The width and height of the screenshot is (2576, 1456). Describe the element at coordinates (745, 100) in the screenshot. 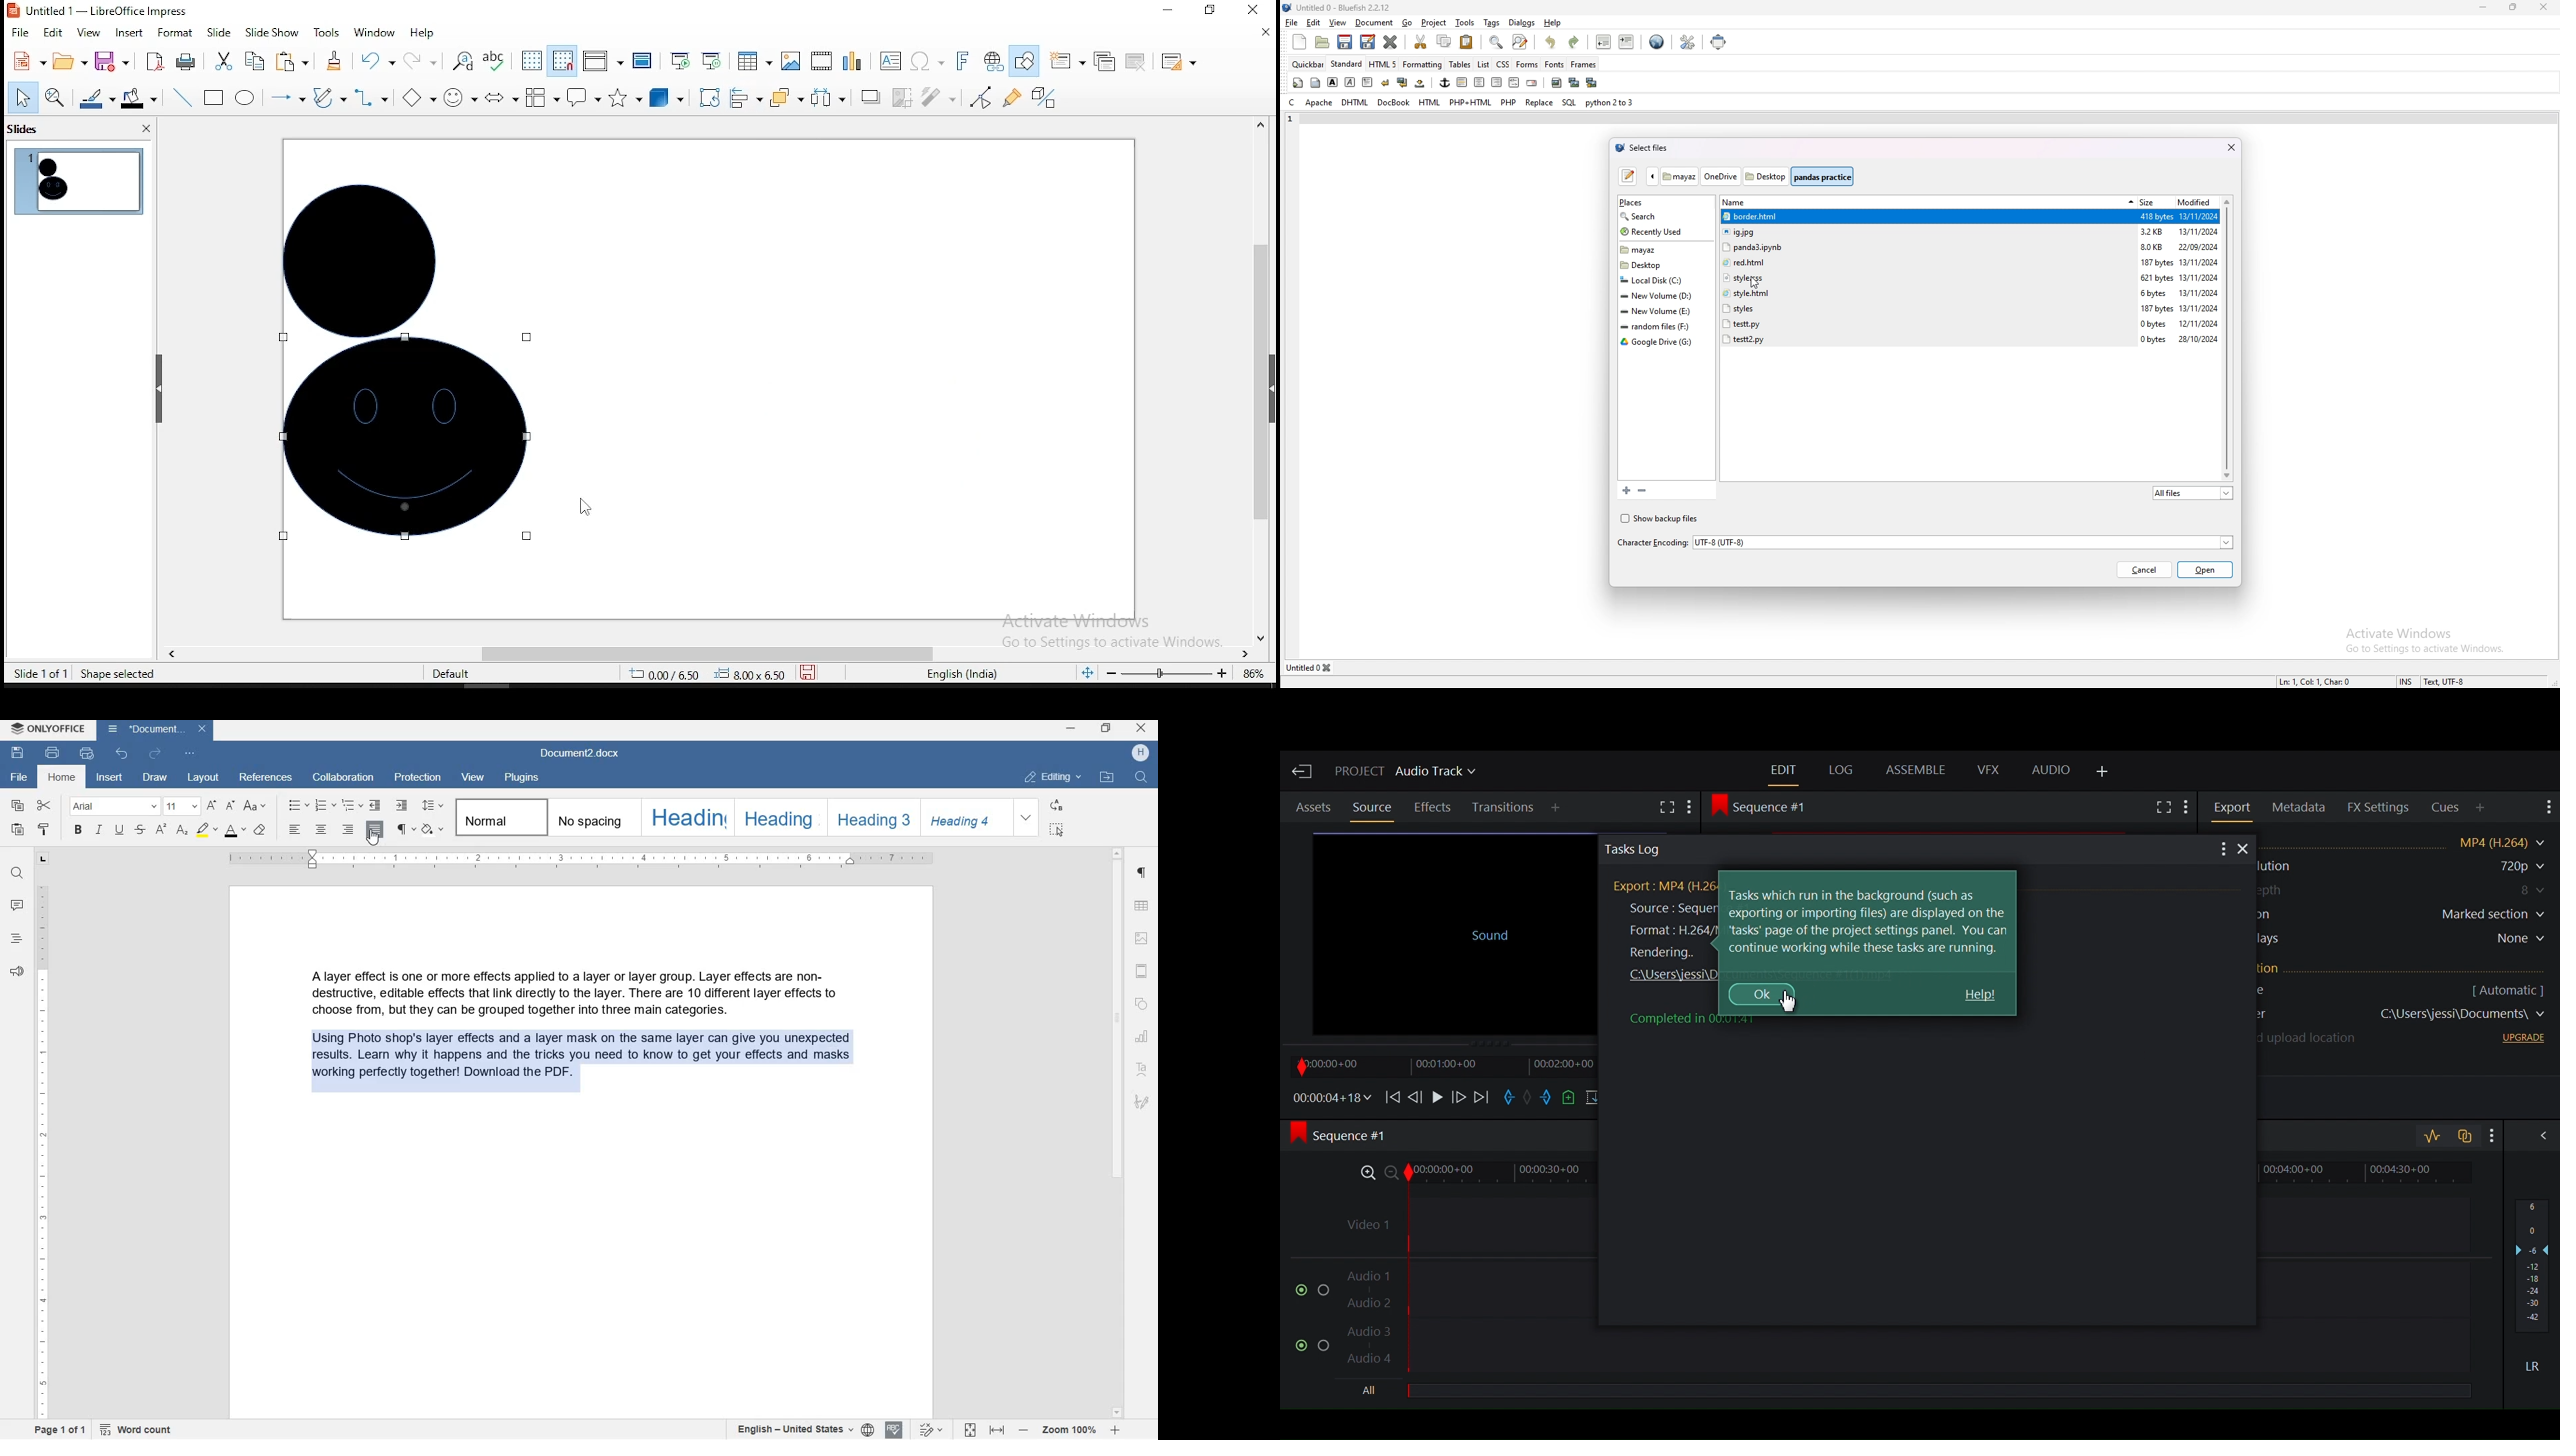

I see `align objects` at that location.